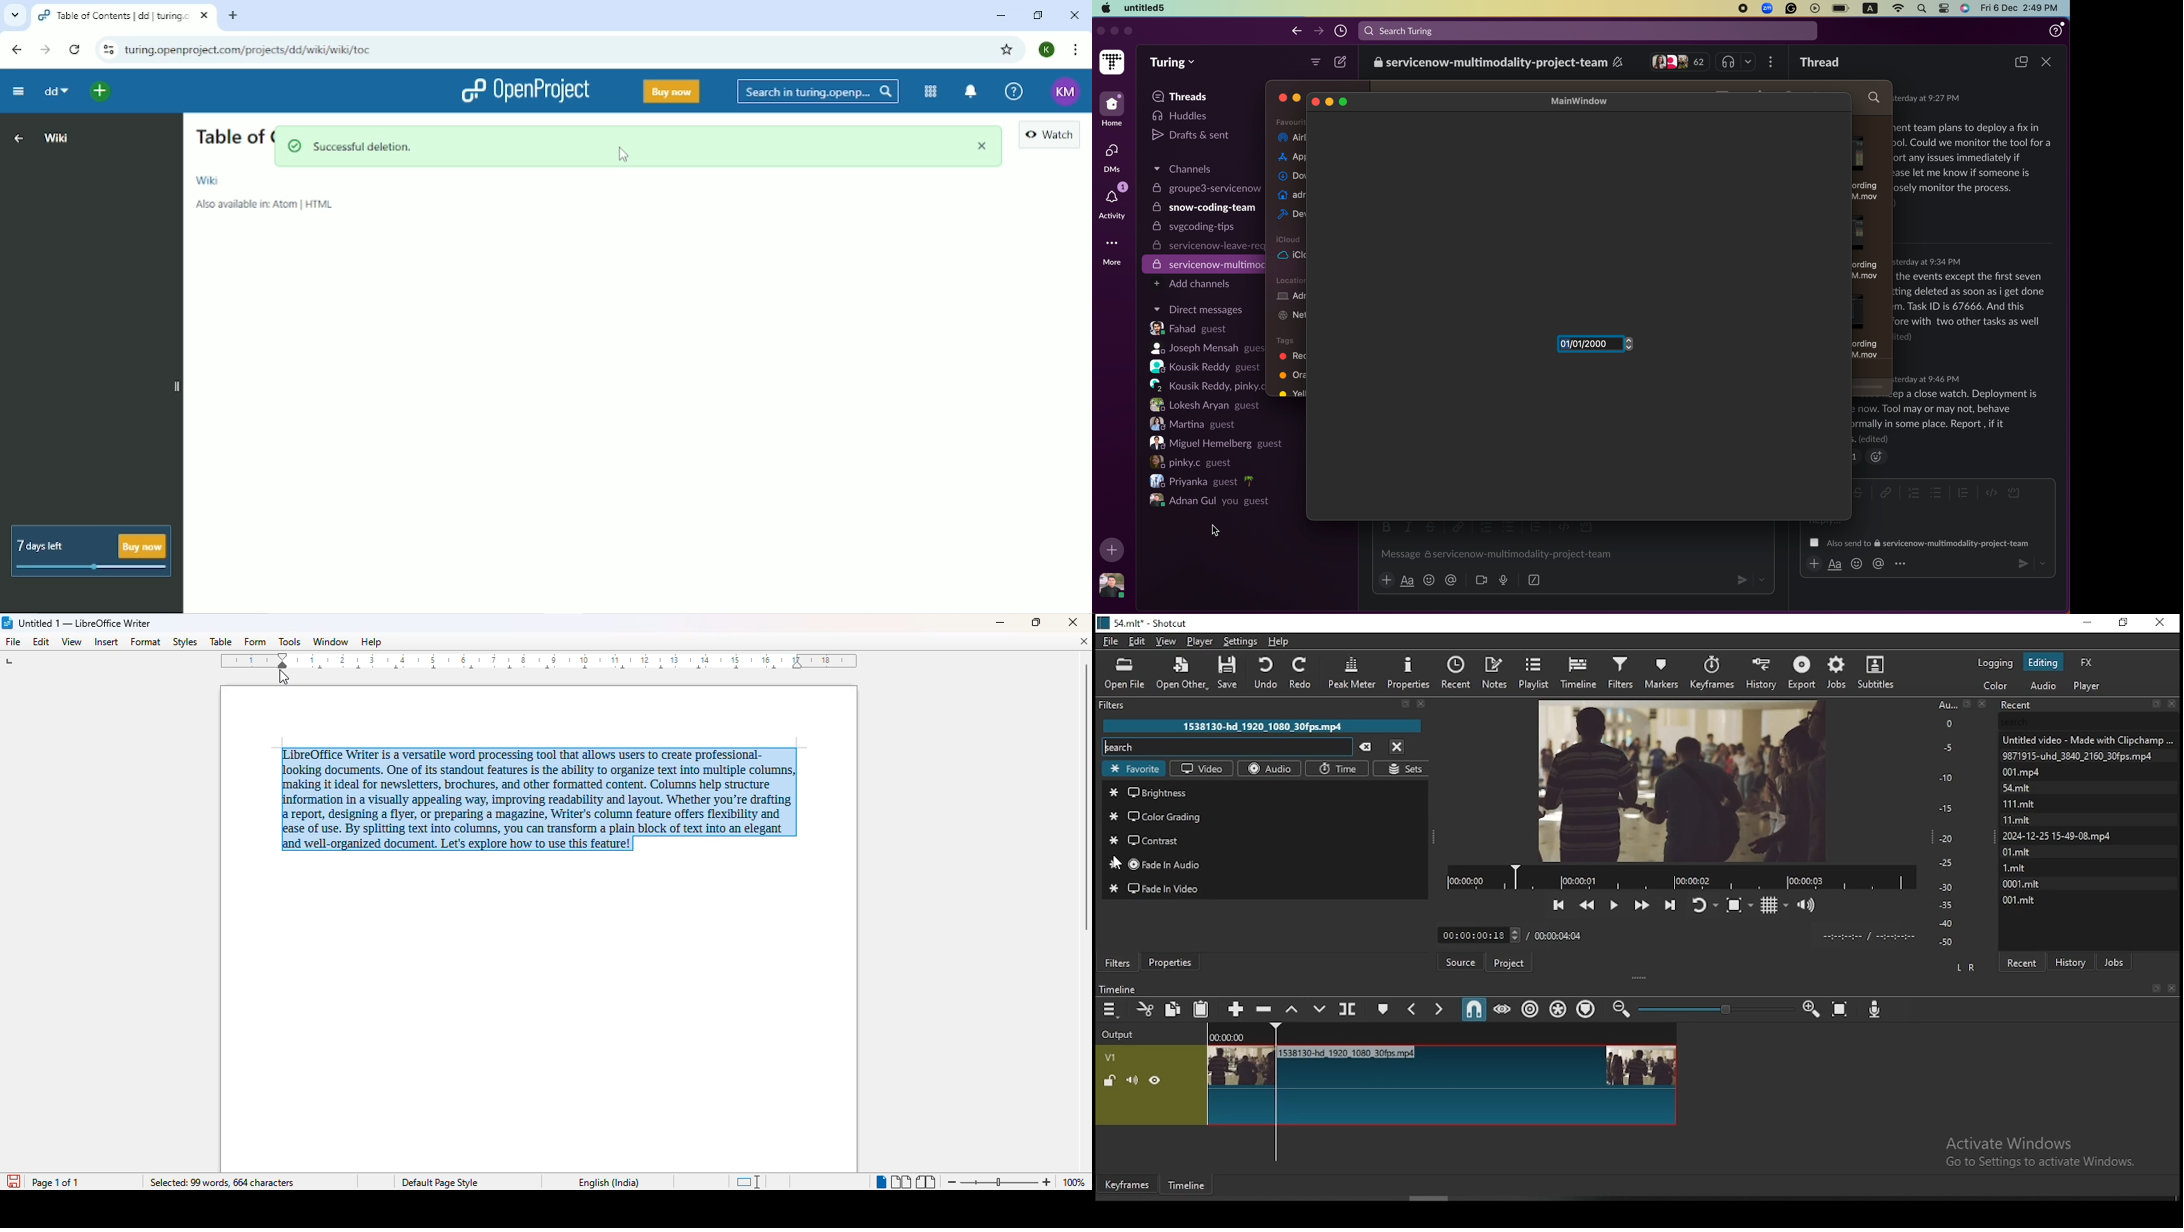 This screenshot has width=2184, height=1232. Describe the element at coordinates (1613, 907) in the screenshot. I see `play/pause` at that location.